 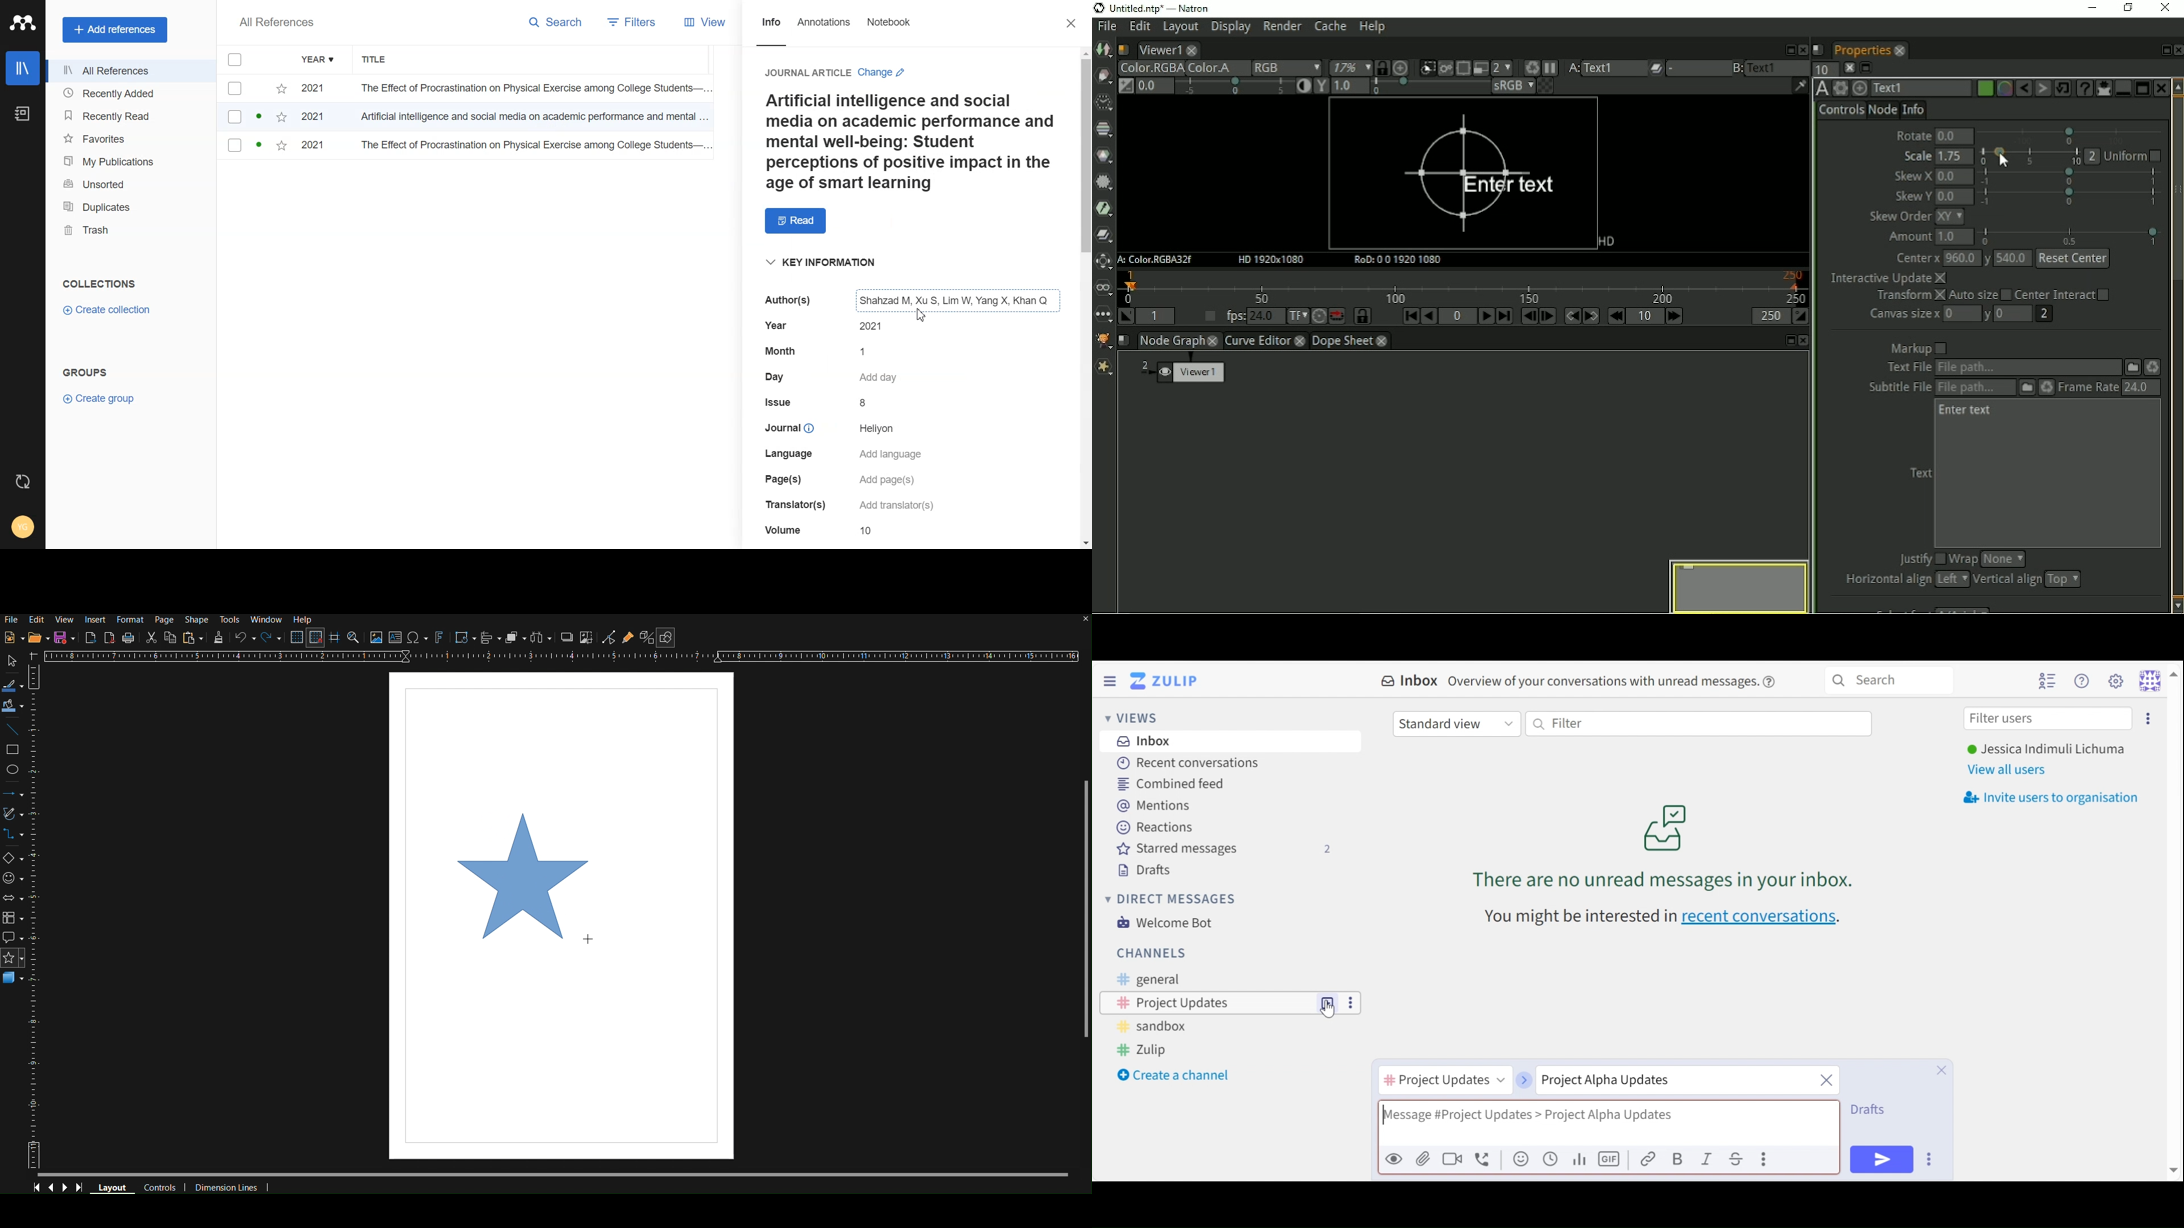 I want to click on Search, so click(x=559, y=22).